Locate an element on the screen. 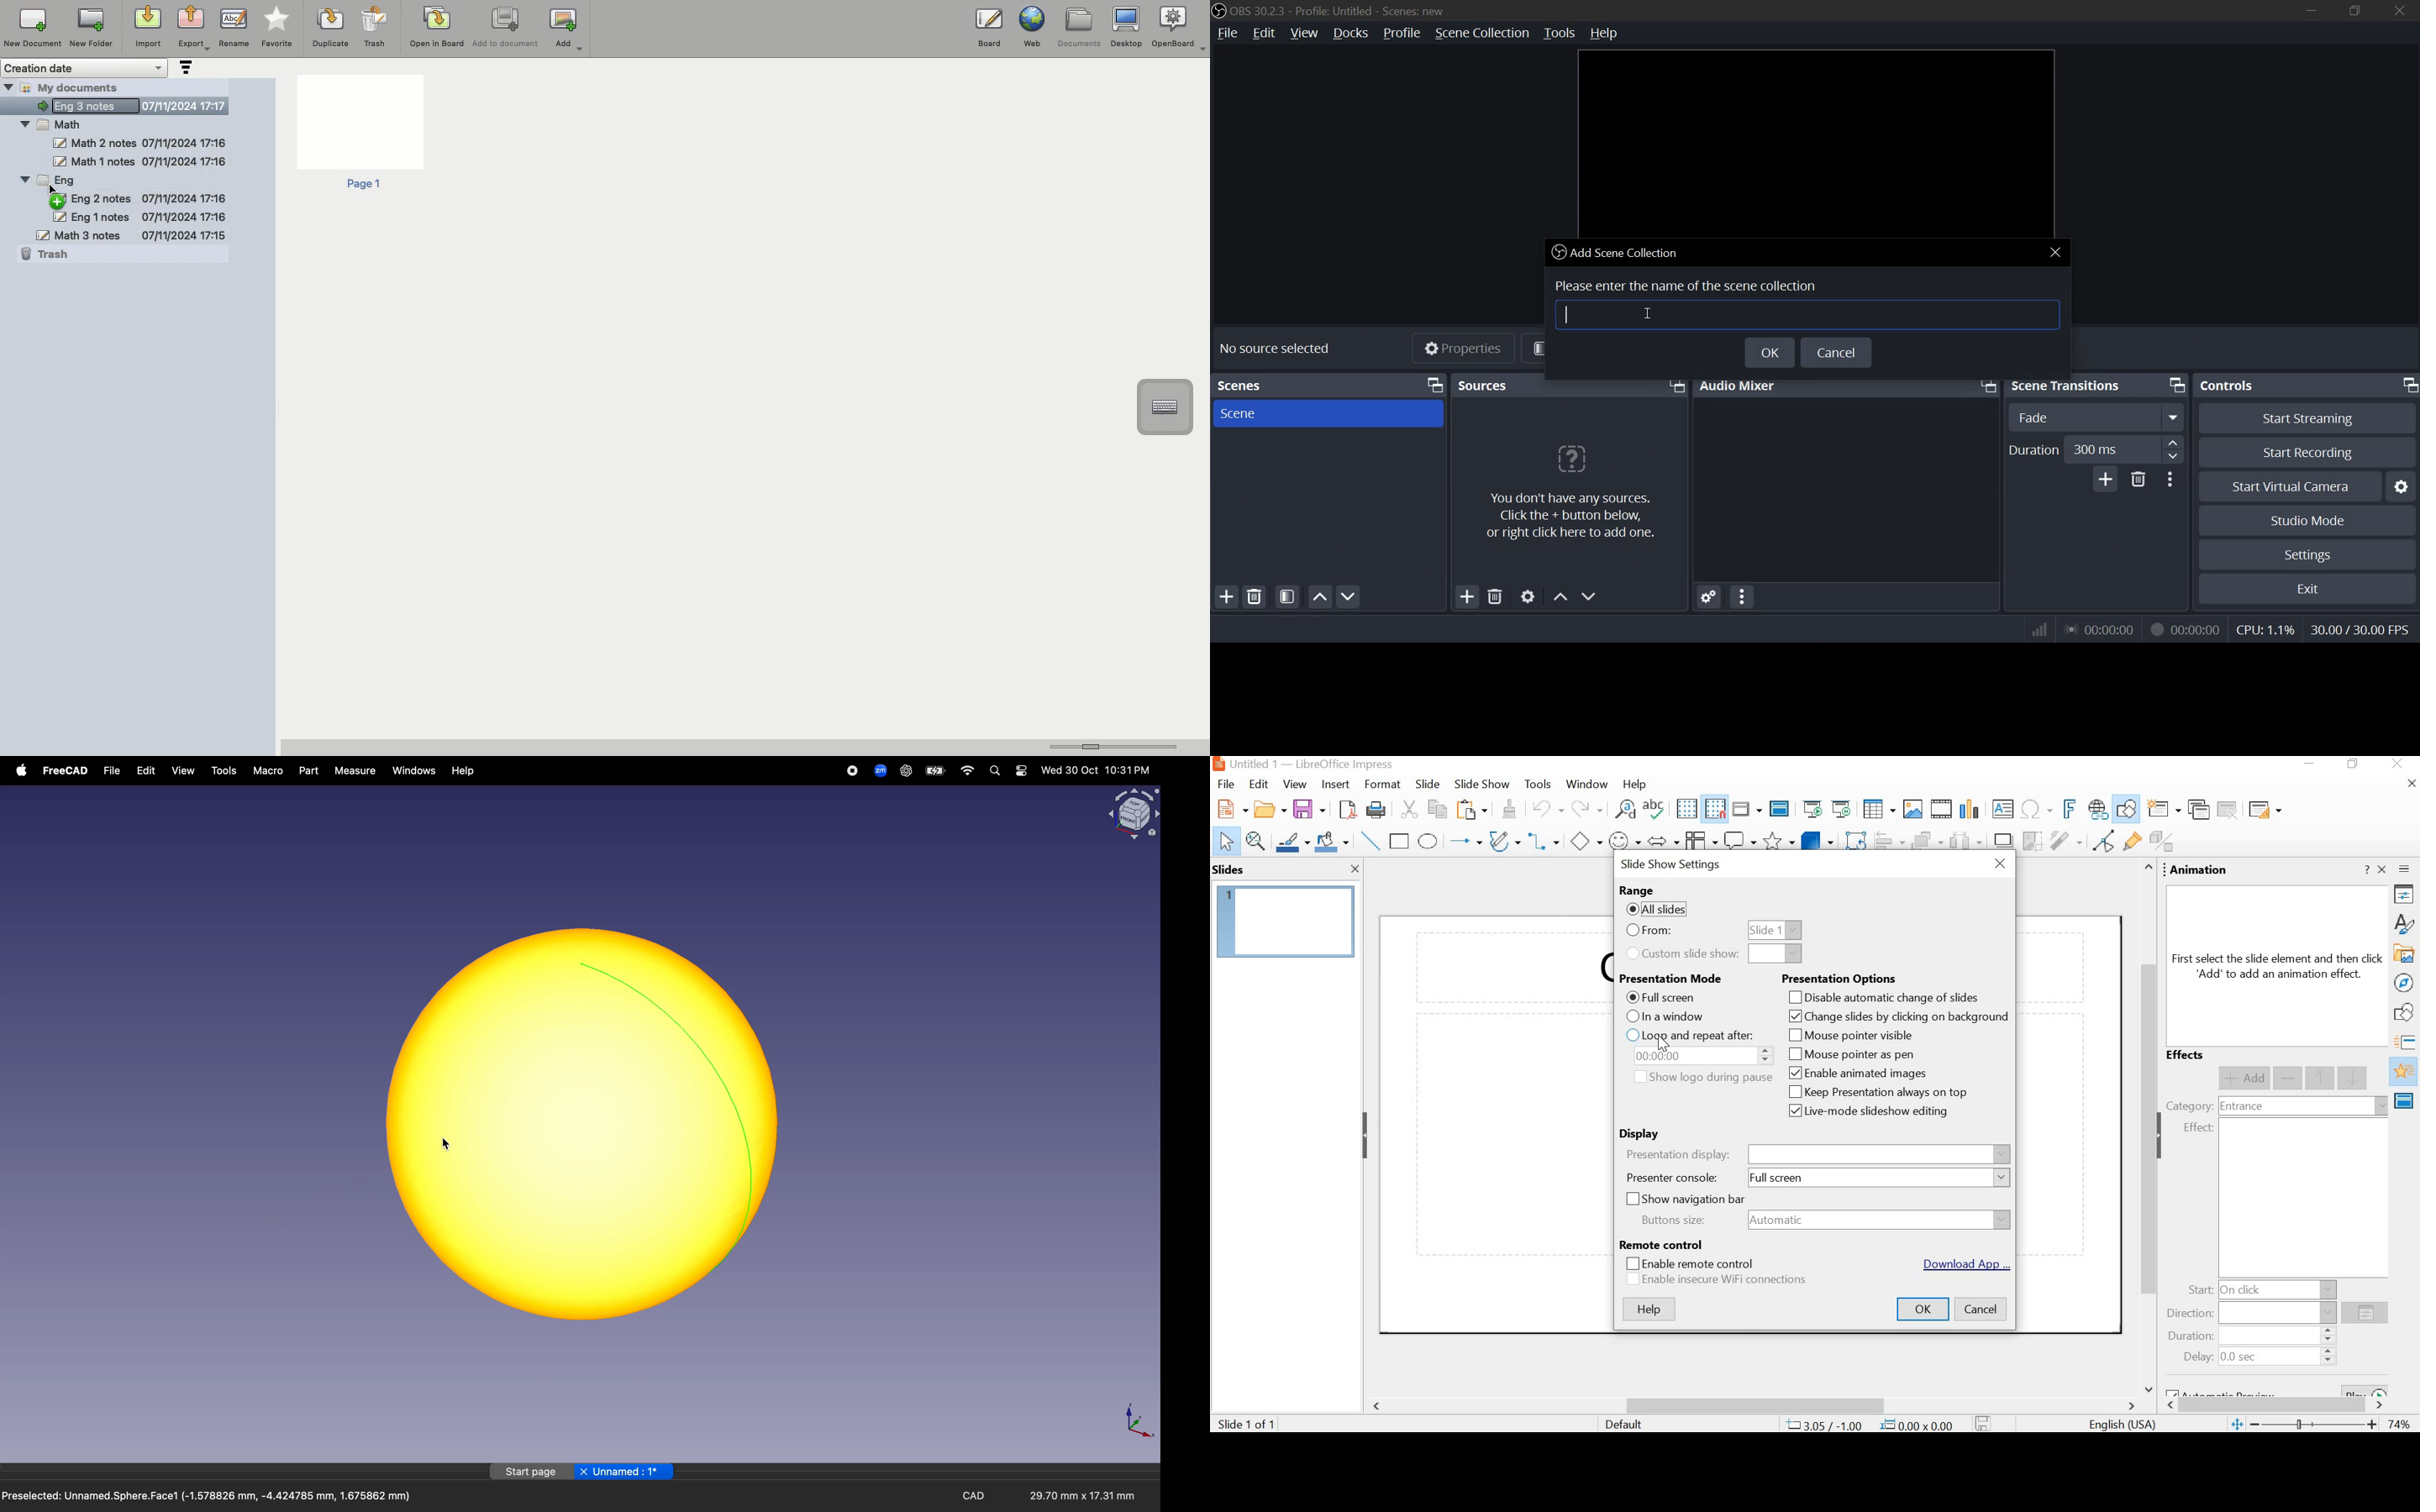 The height and width of the screenshot is (1512, 2436). gallery is located at coordinates (2405, 954).